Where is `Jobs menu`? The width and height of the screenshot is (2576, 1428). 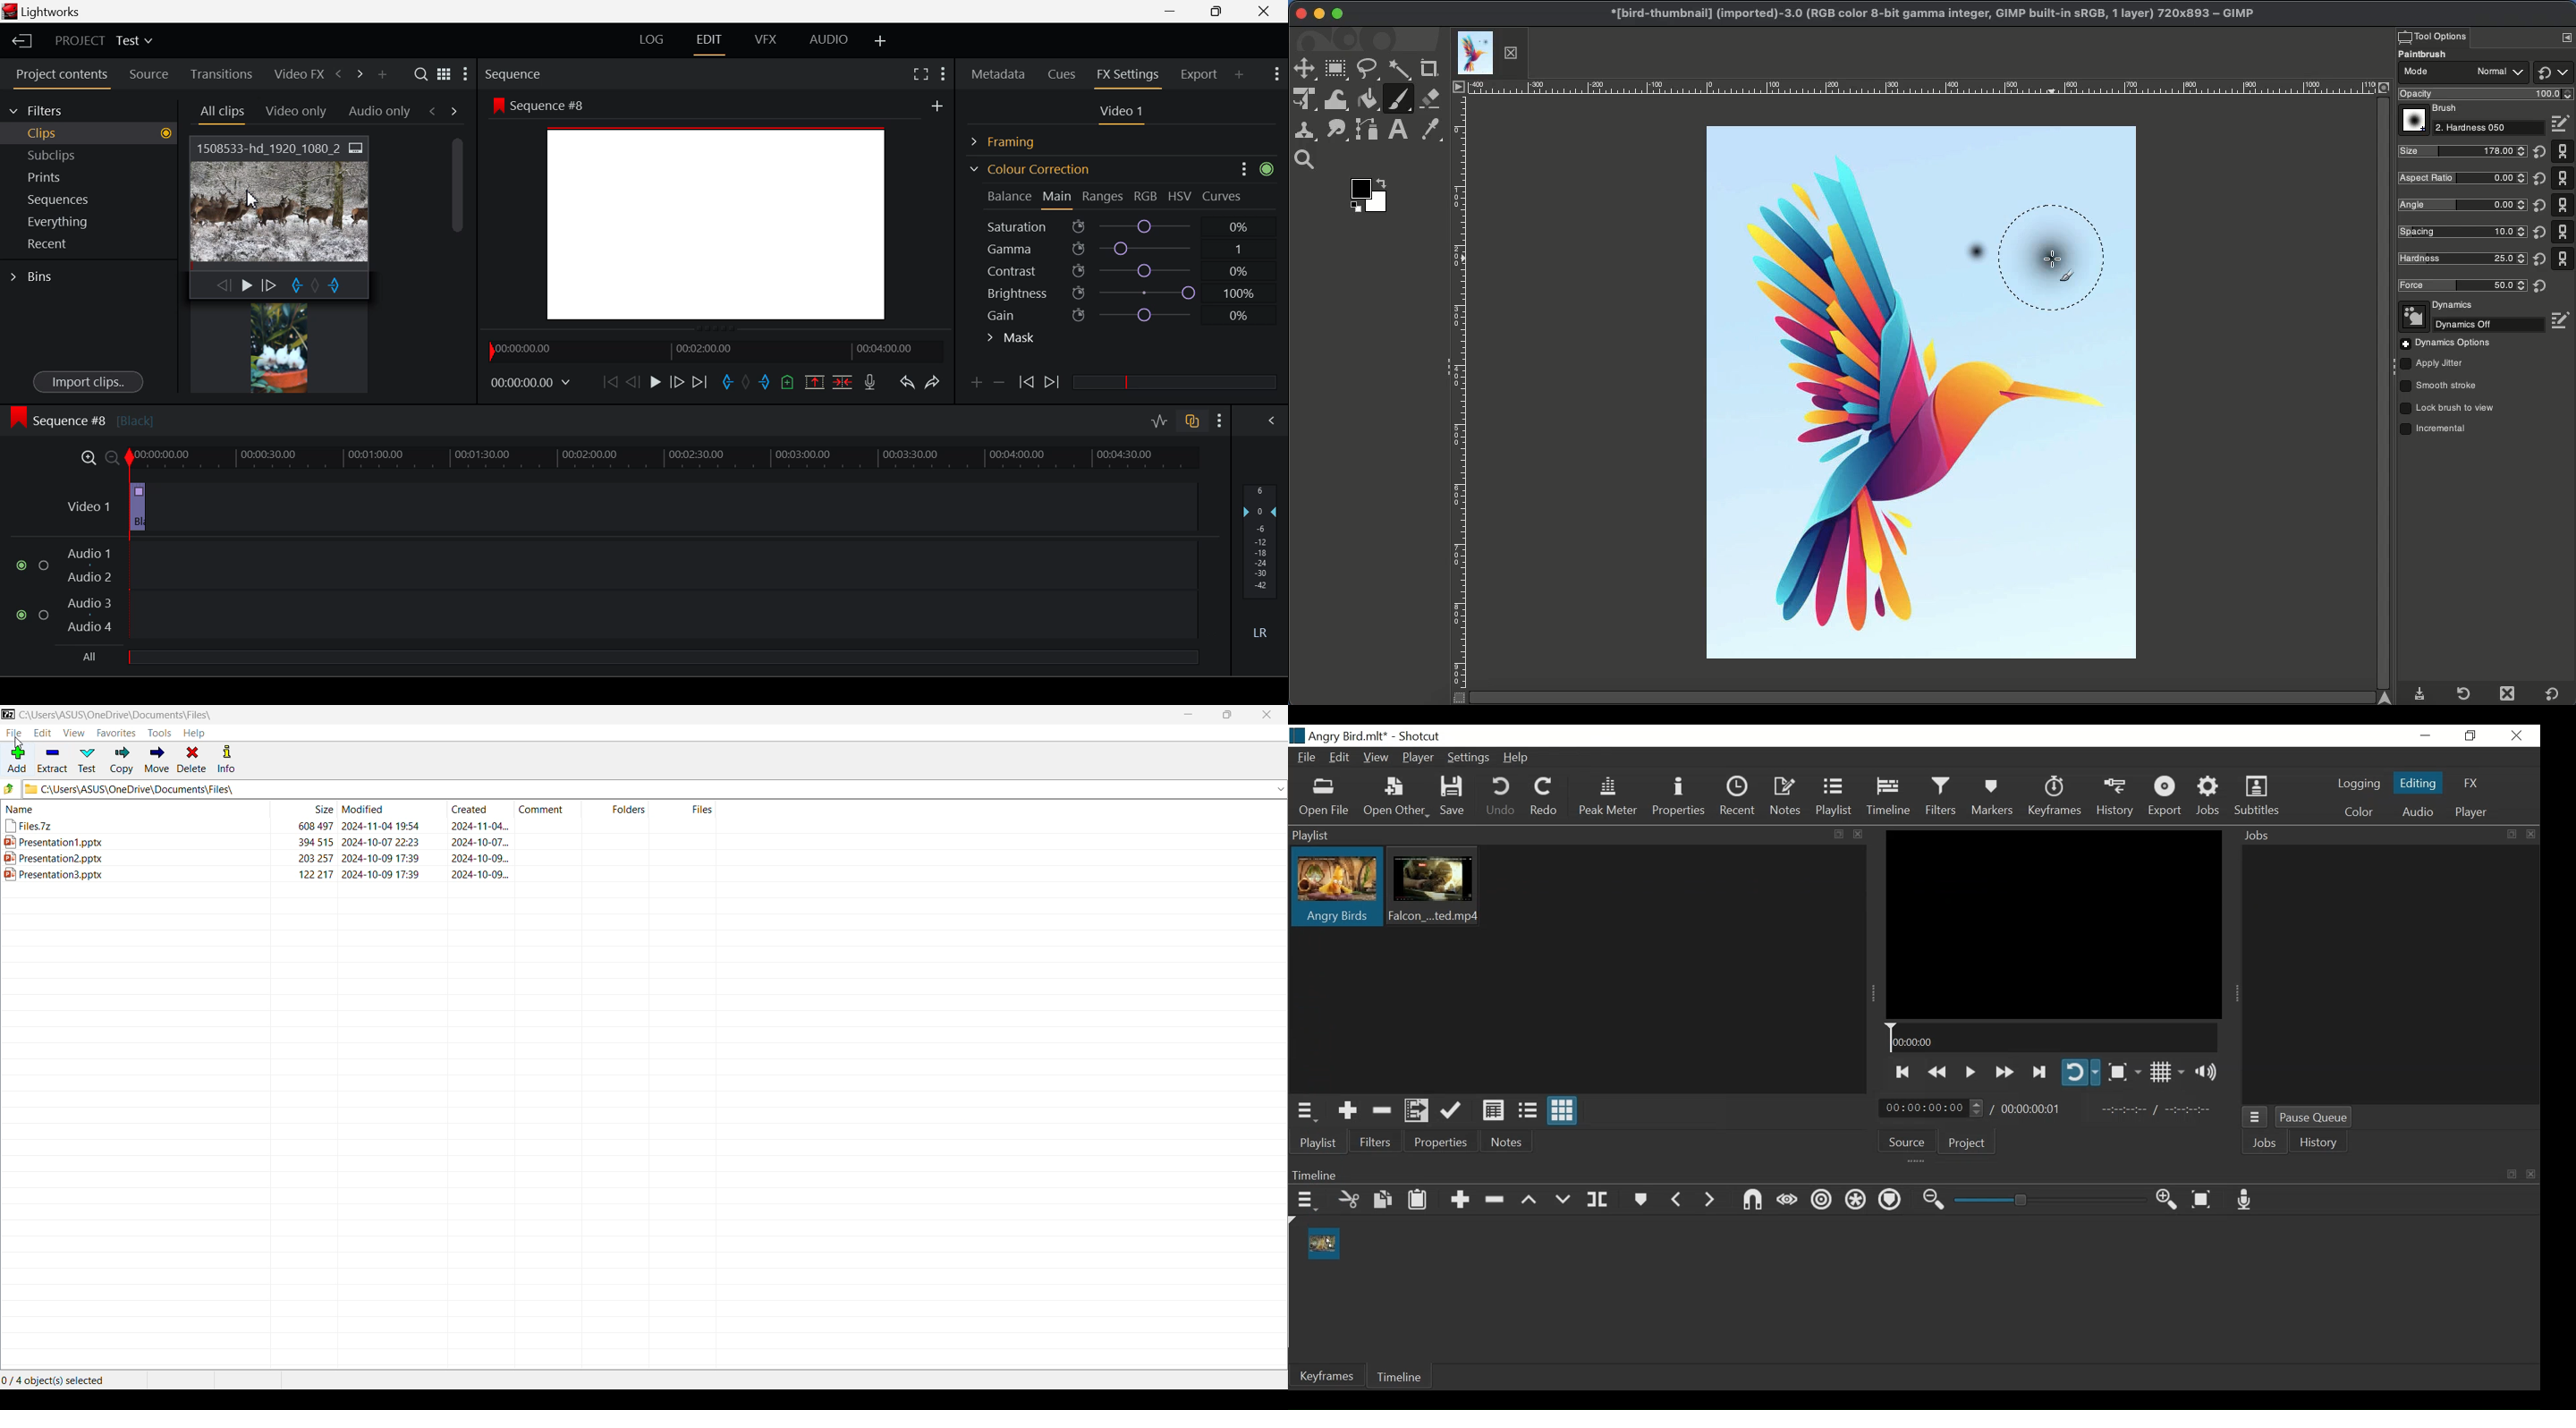
Jobs menu is located at coordinates (2257, 1116).